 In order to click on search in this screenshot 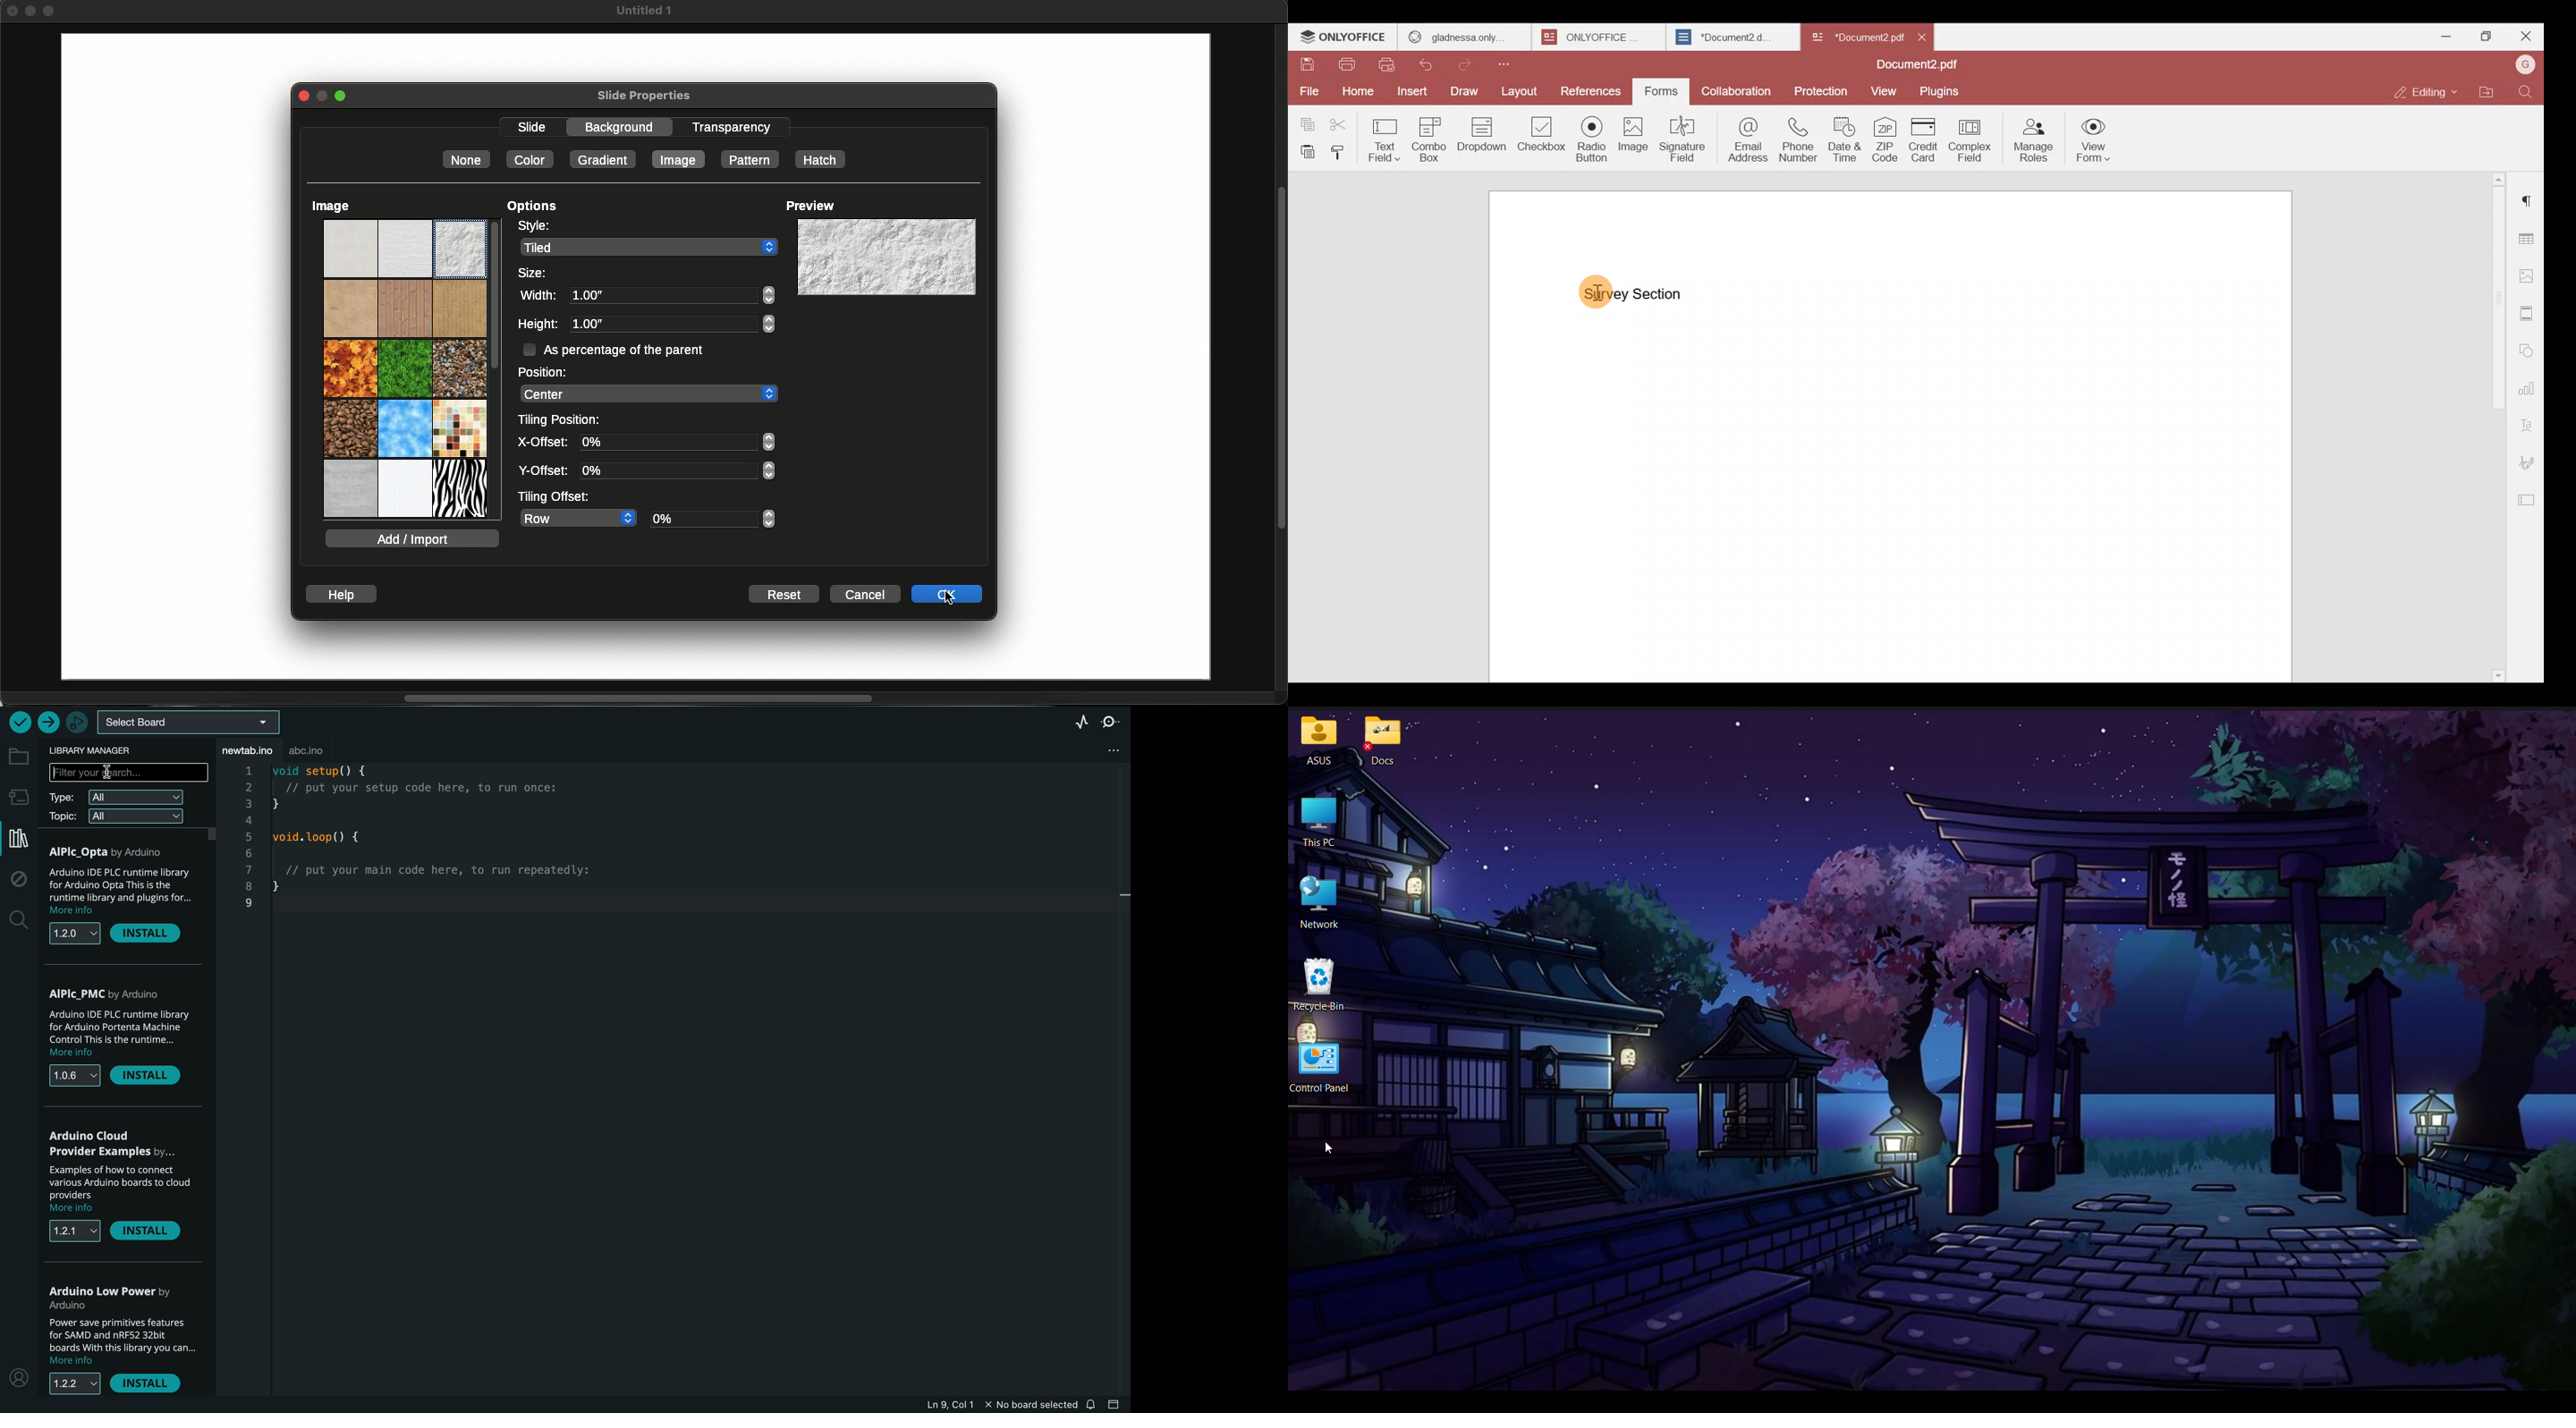, I will do `click(18, 923)`.